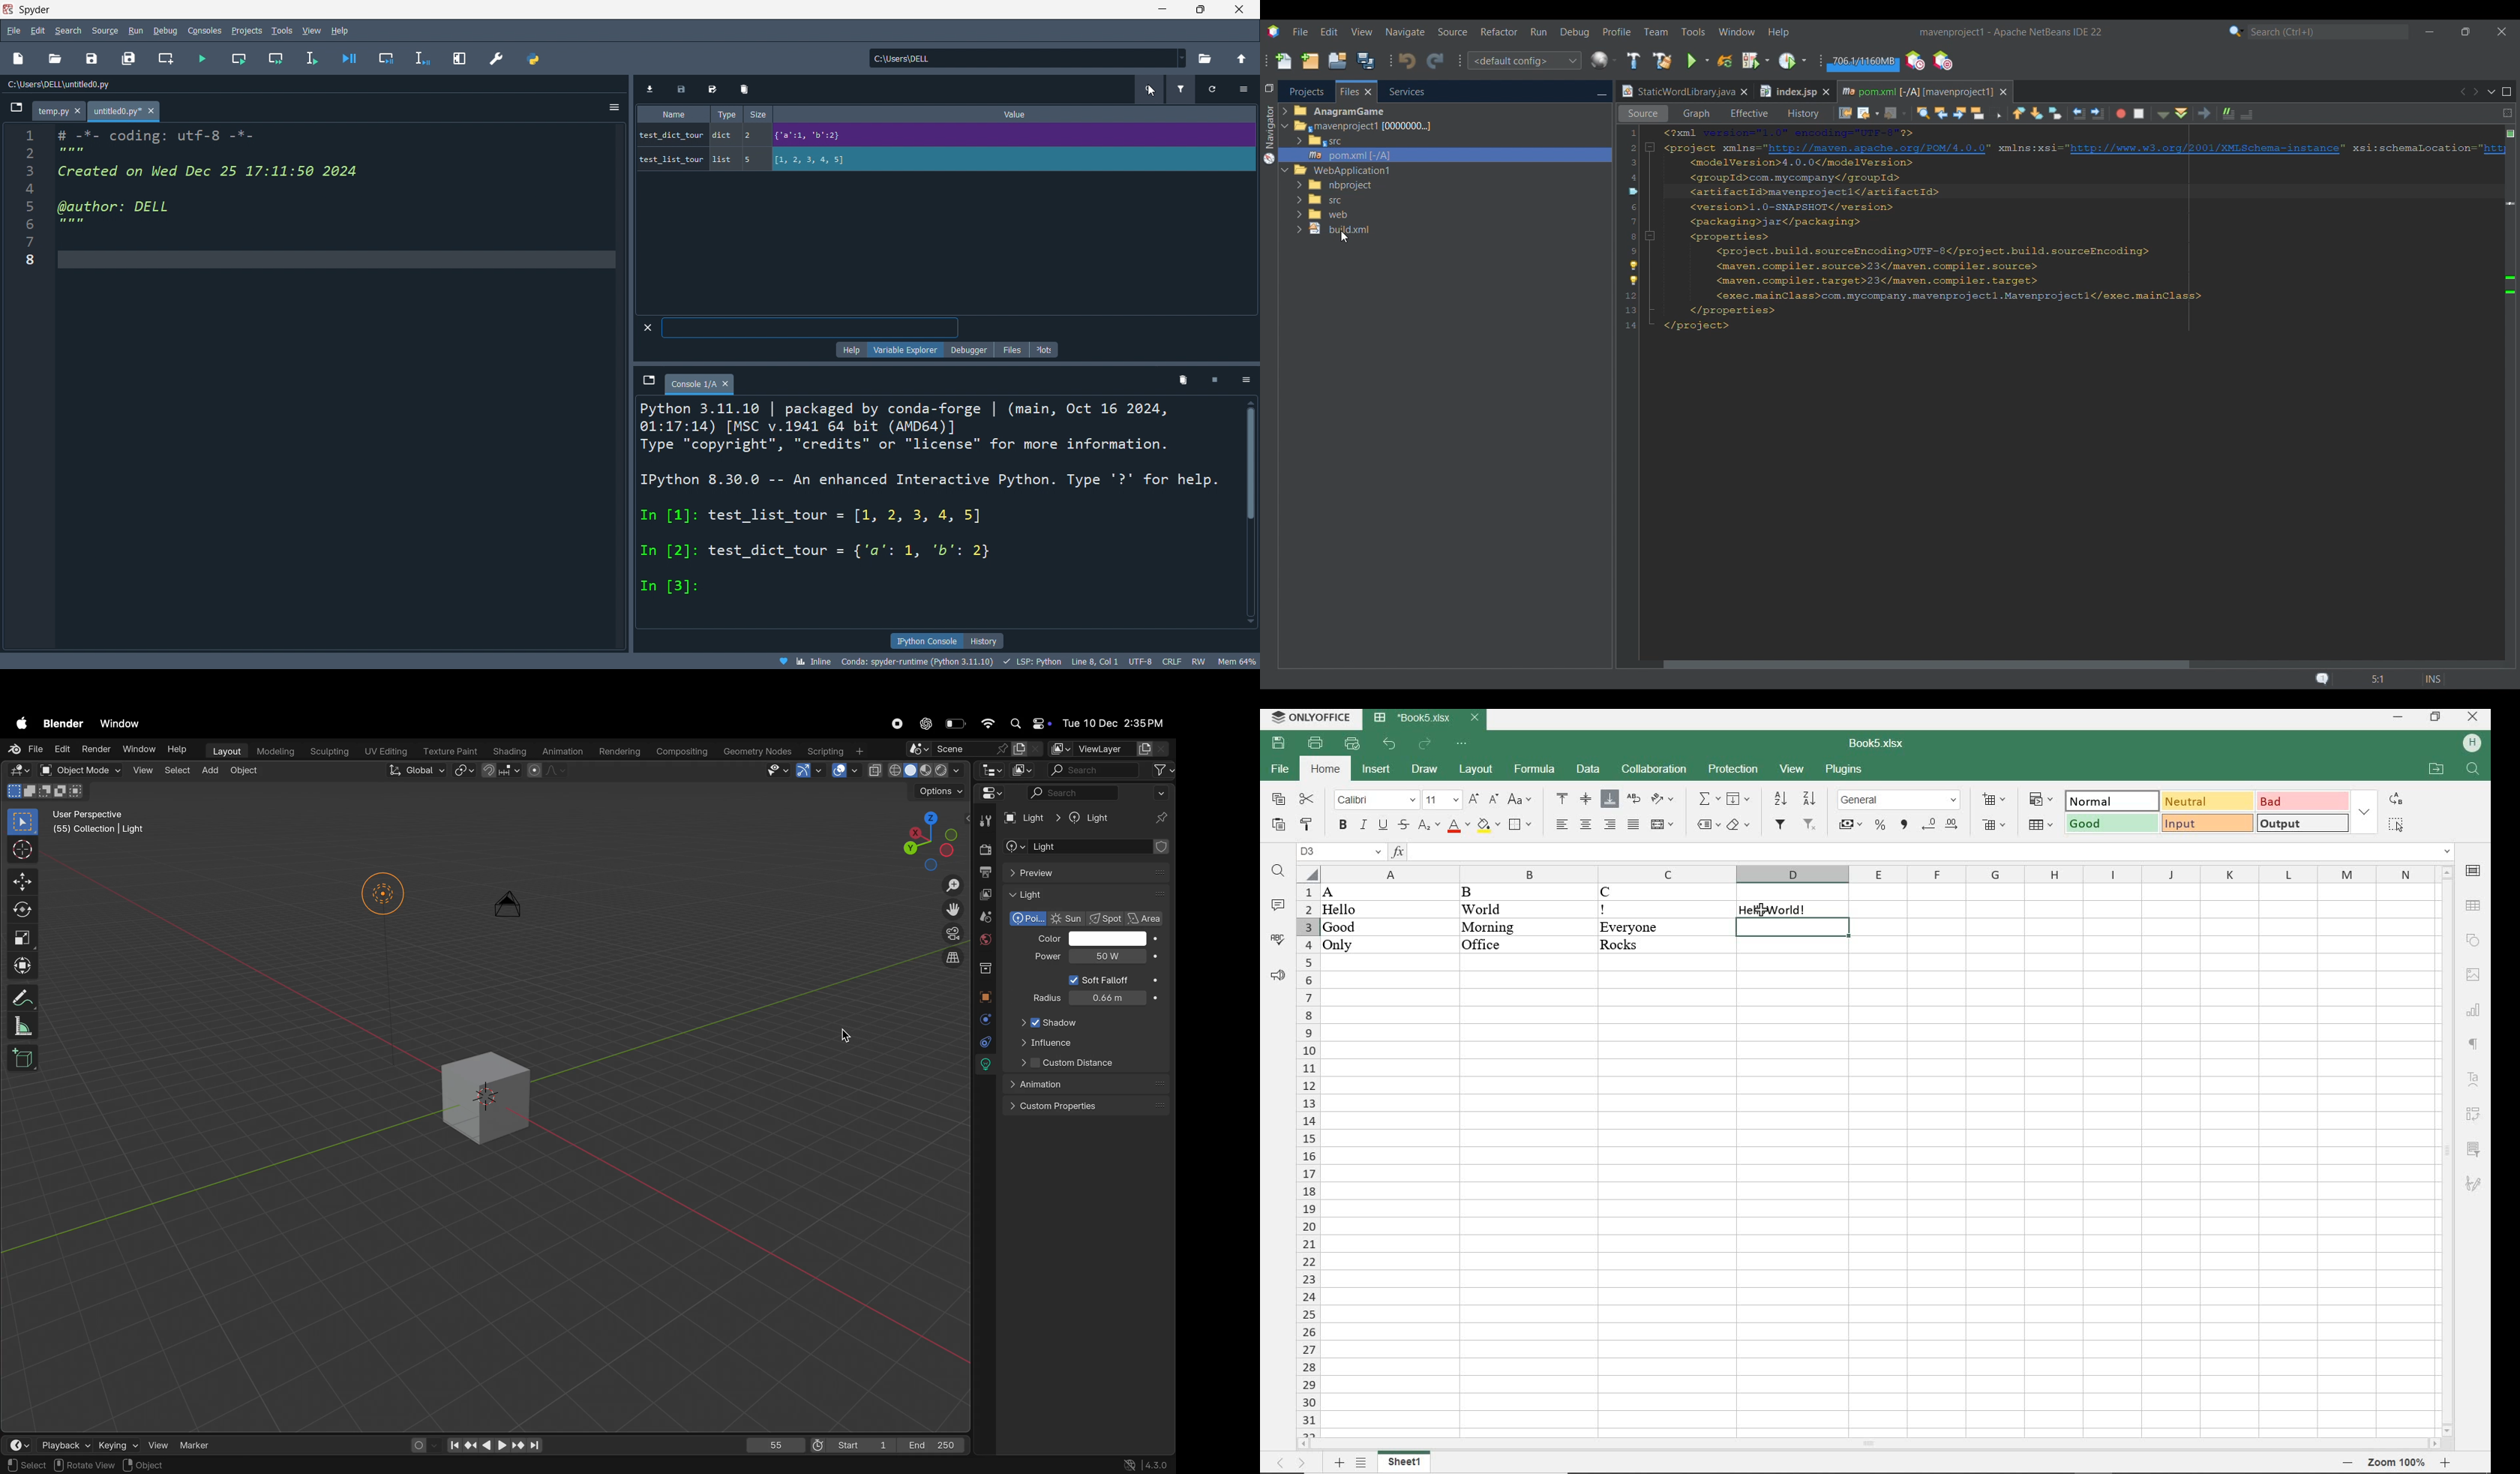 The image size is (2520, 1484). Describe the element at coordinates (989, 968) in the screenshot. I see `collection` at that location.